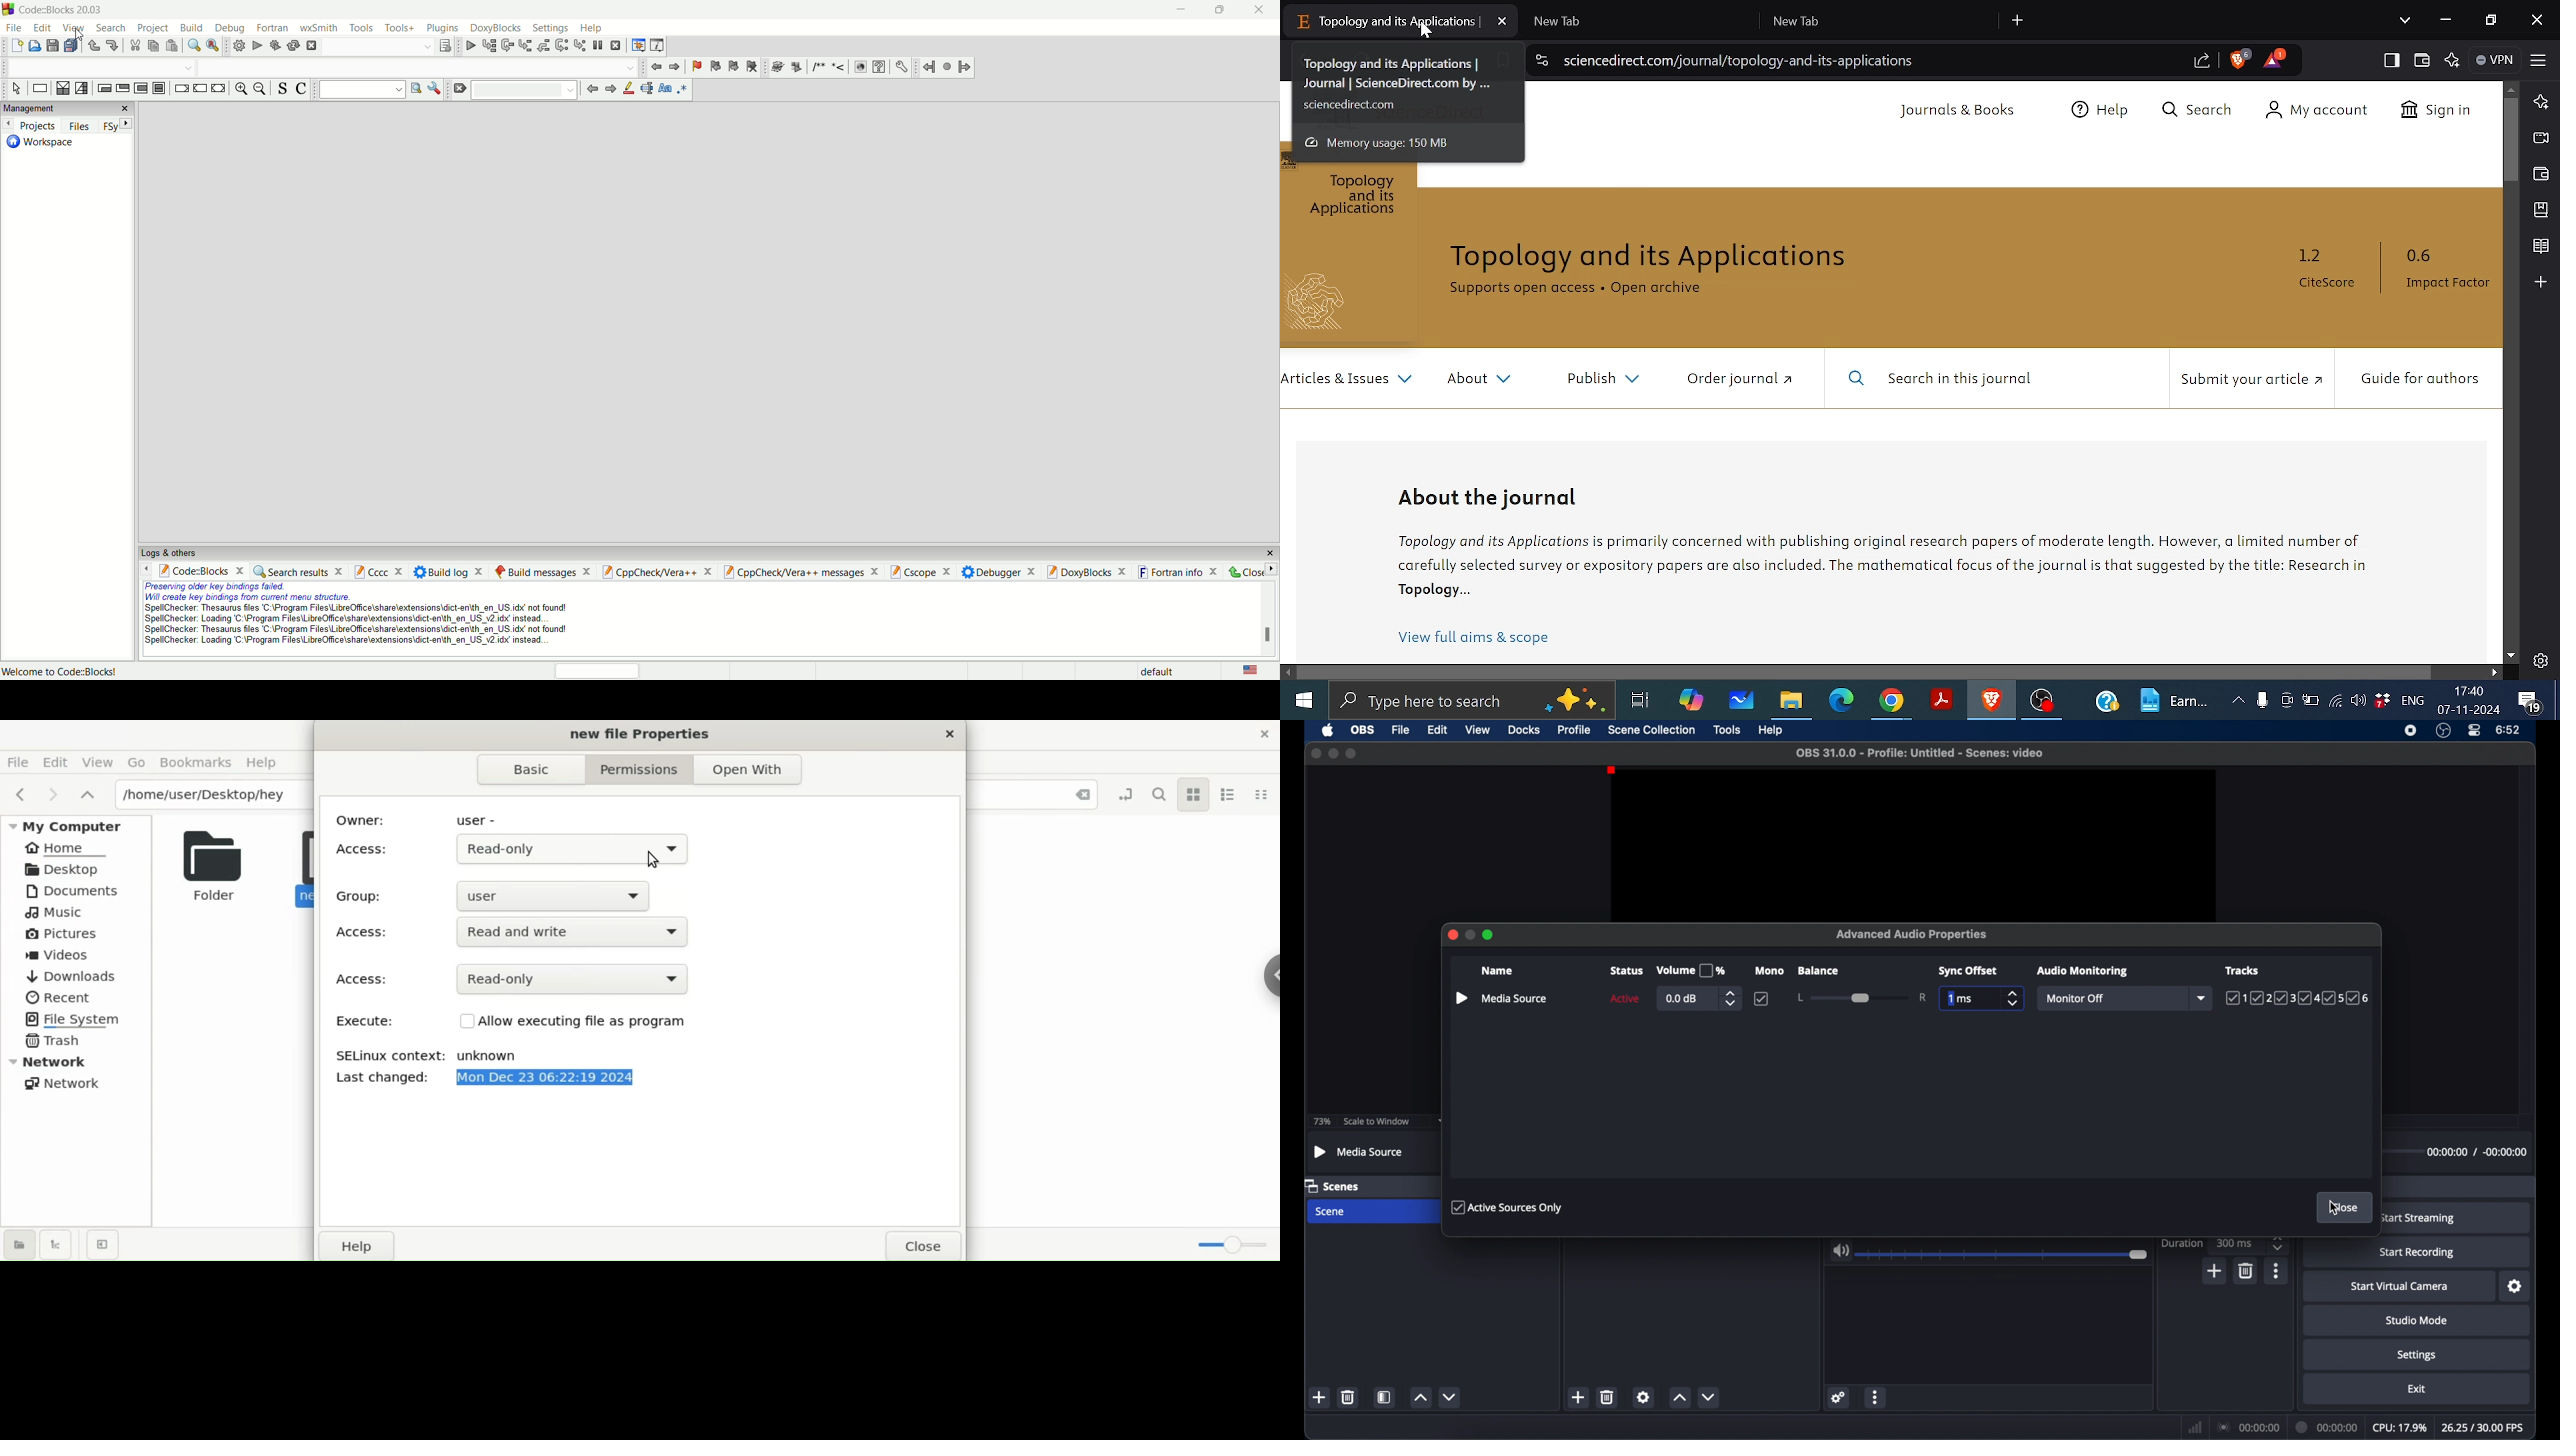 The width and height of the screenshot is (2576, 1456). What do you see at coordinates (445, 47) in the screenshot?
I see `show select target dialog` at bounding box center [445, 47].